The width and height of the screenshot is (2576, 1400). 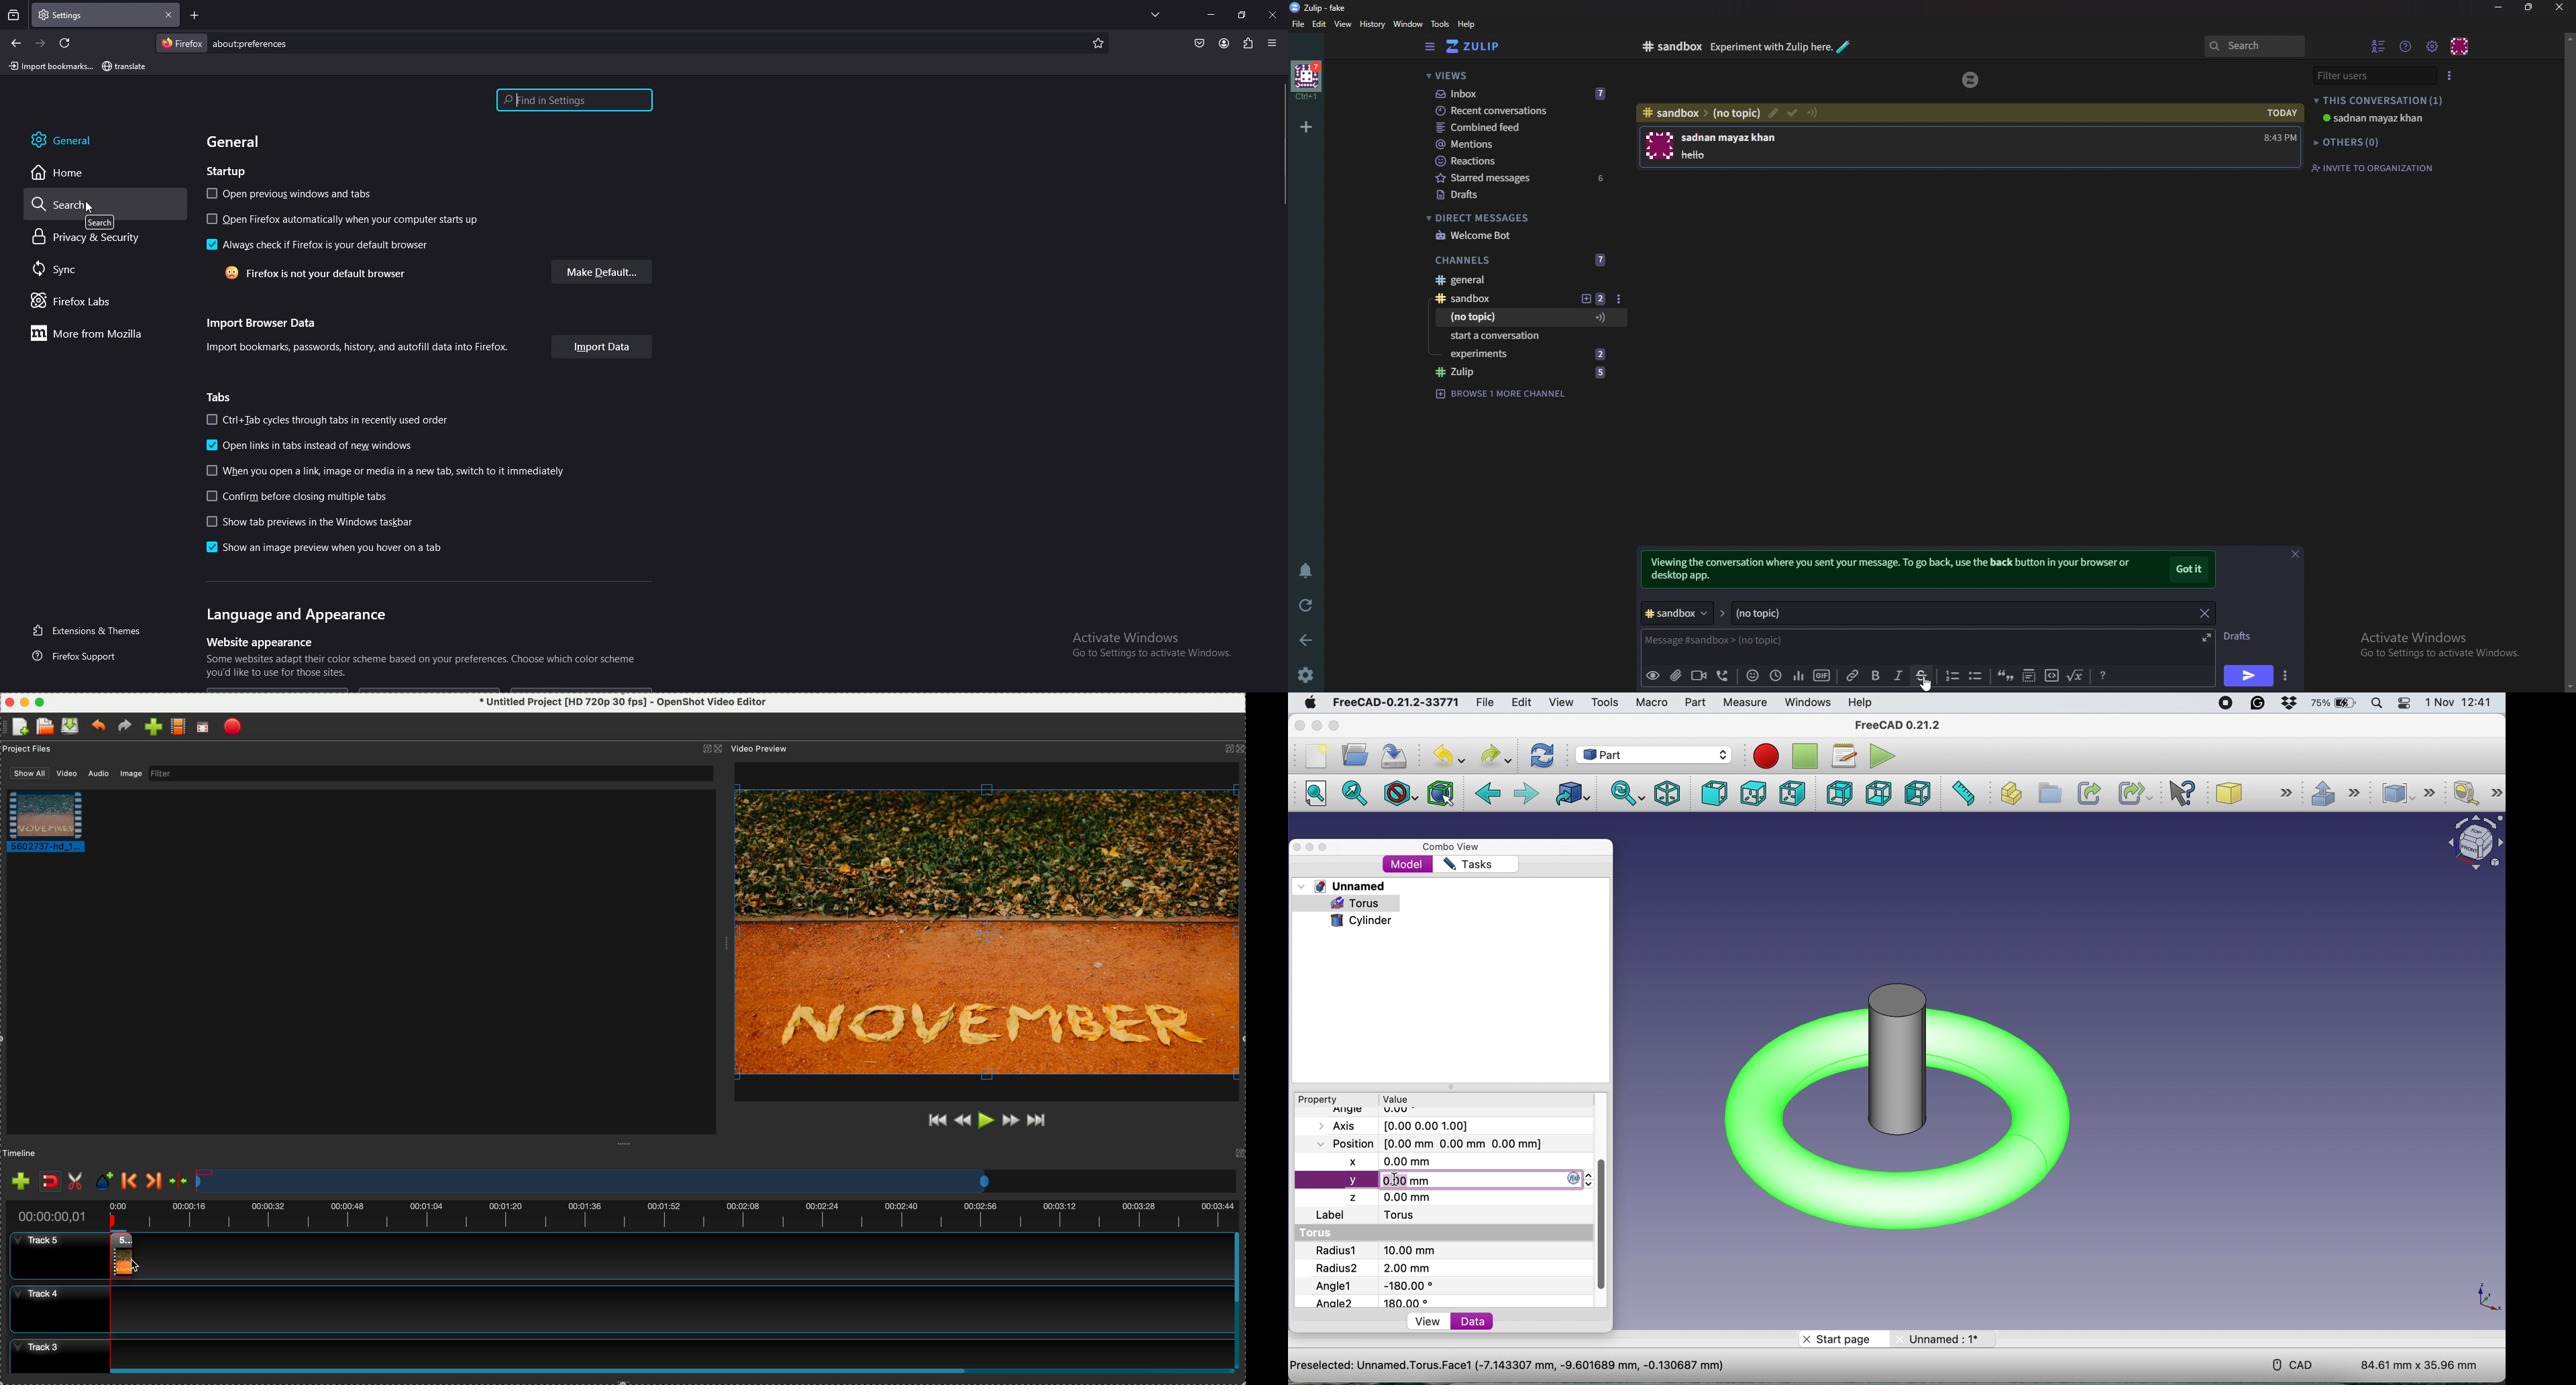 I want to click on combo view, so click(x=1456, y=847).